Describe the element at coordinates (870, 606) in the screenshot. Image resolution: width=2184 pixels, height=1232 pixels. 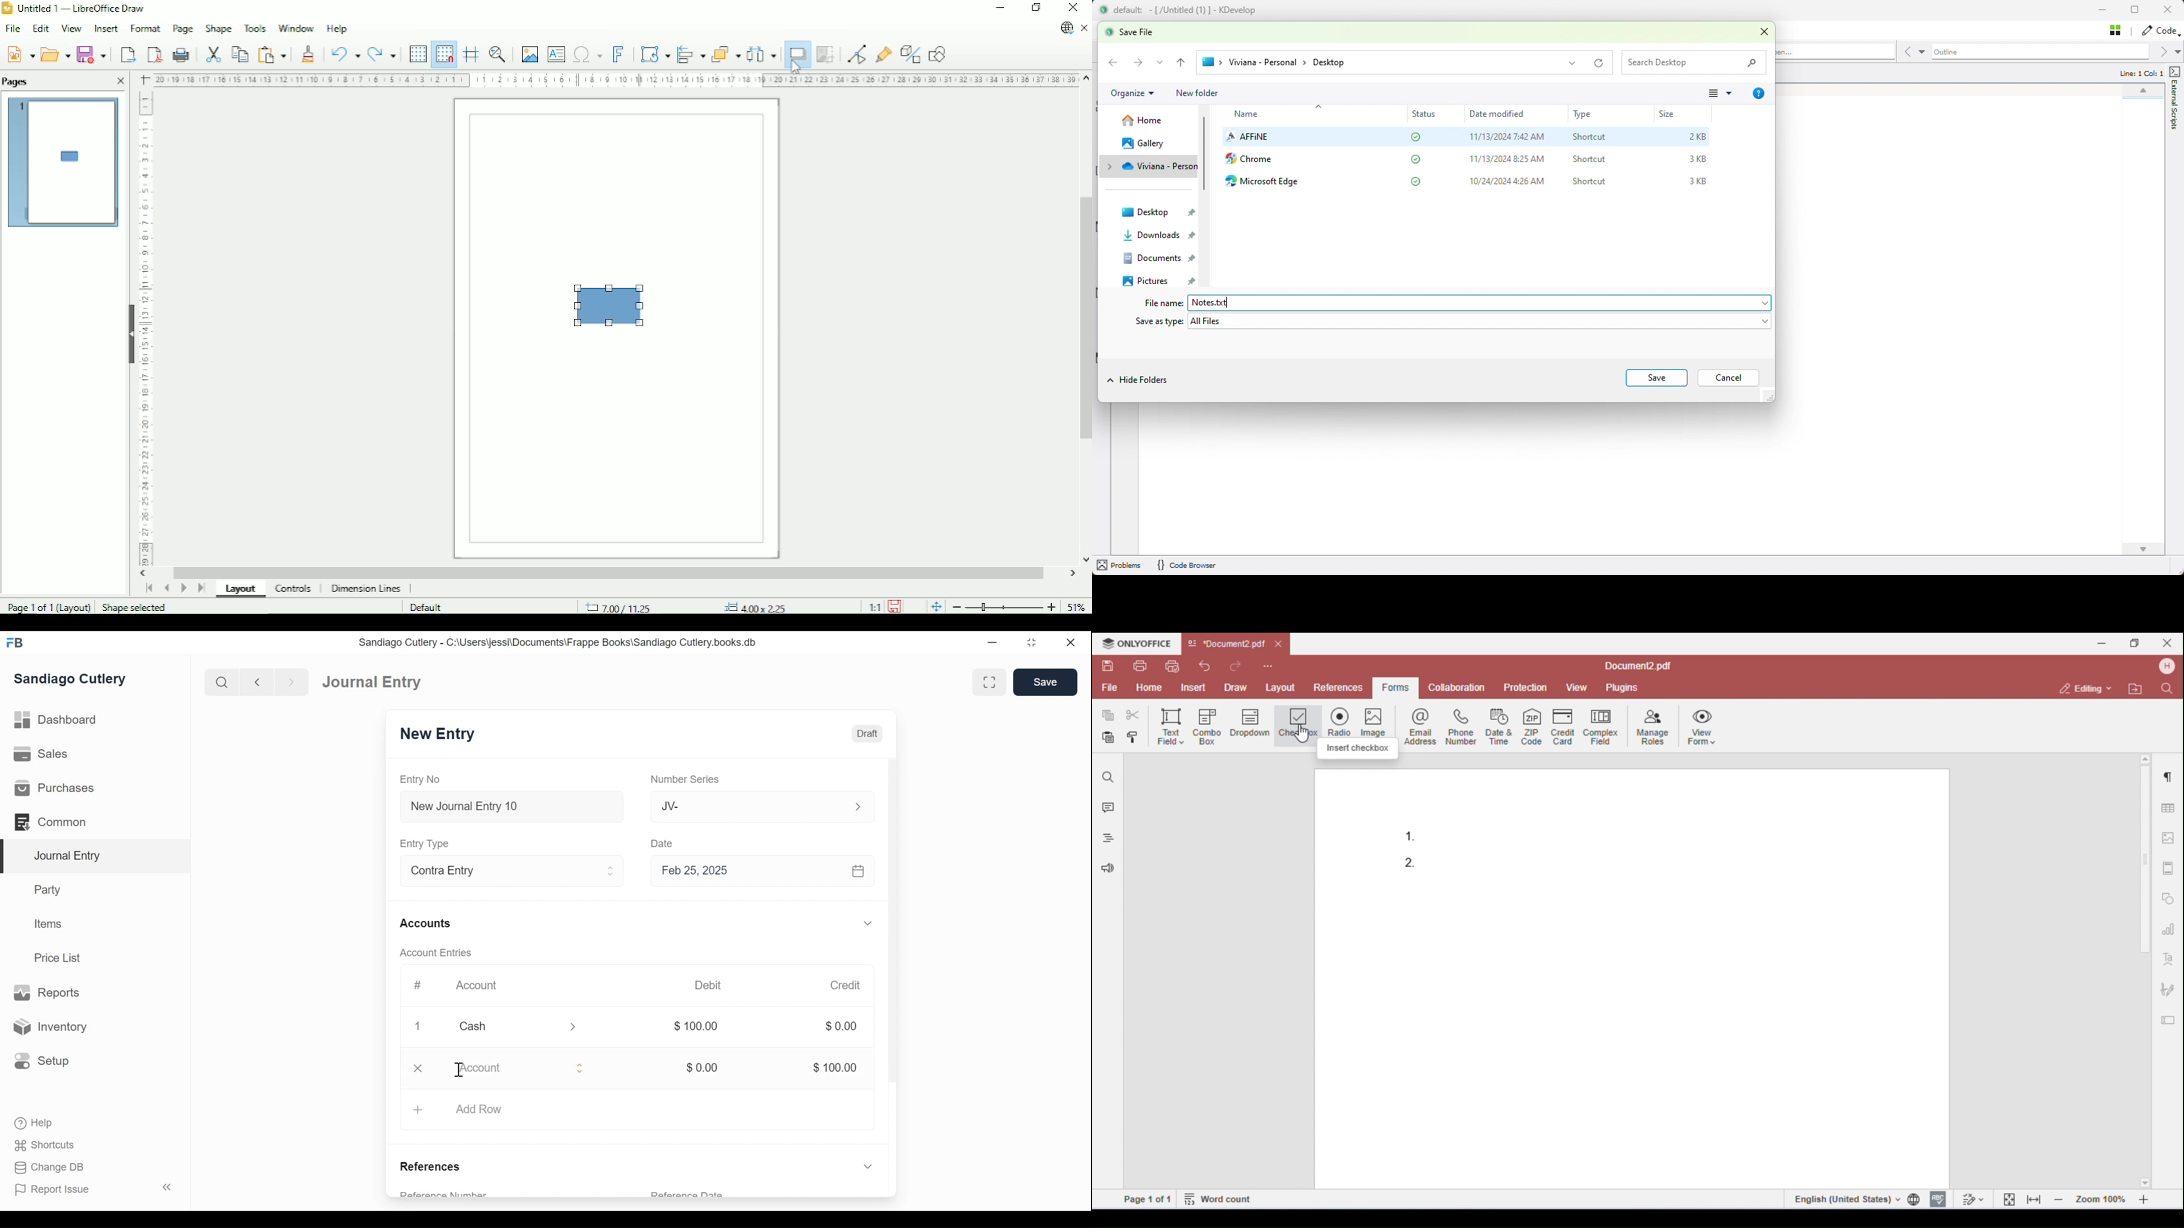
I see `Scaling factor (1:1)` at that location.